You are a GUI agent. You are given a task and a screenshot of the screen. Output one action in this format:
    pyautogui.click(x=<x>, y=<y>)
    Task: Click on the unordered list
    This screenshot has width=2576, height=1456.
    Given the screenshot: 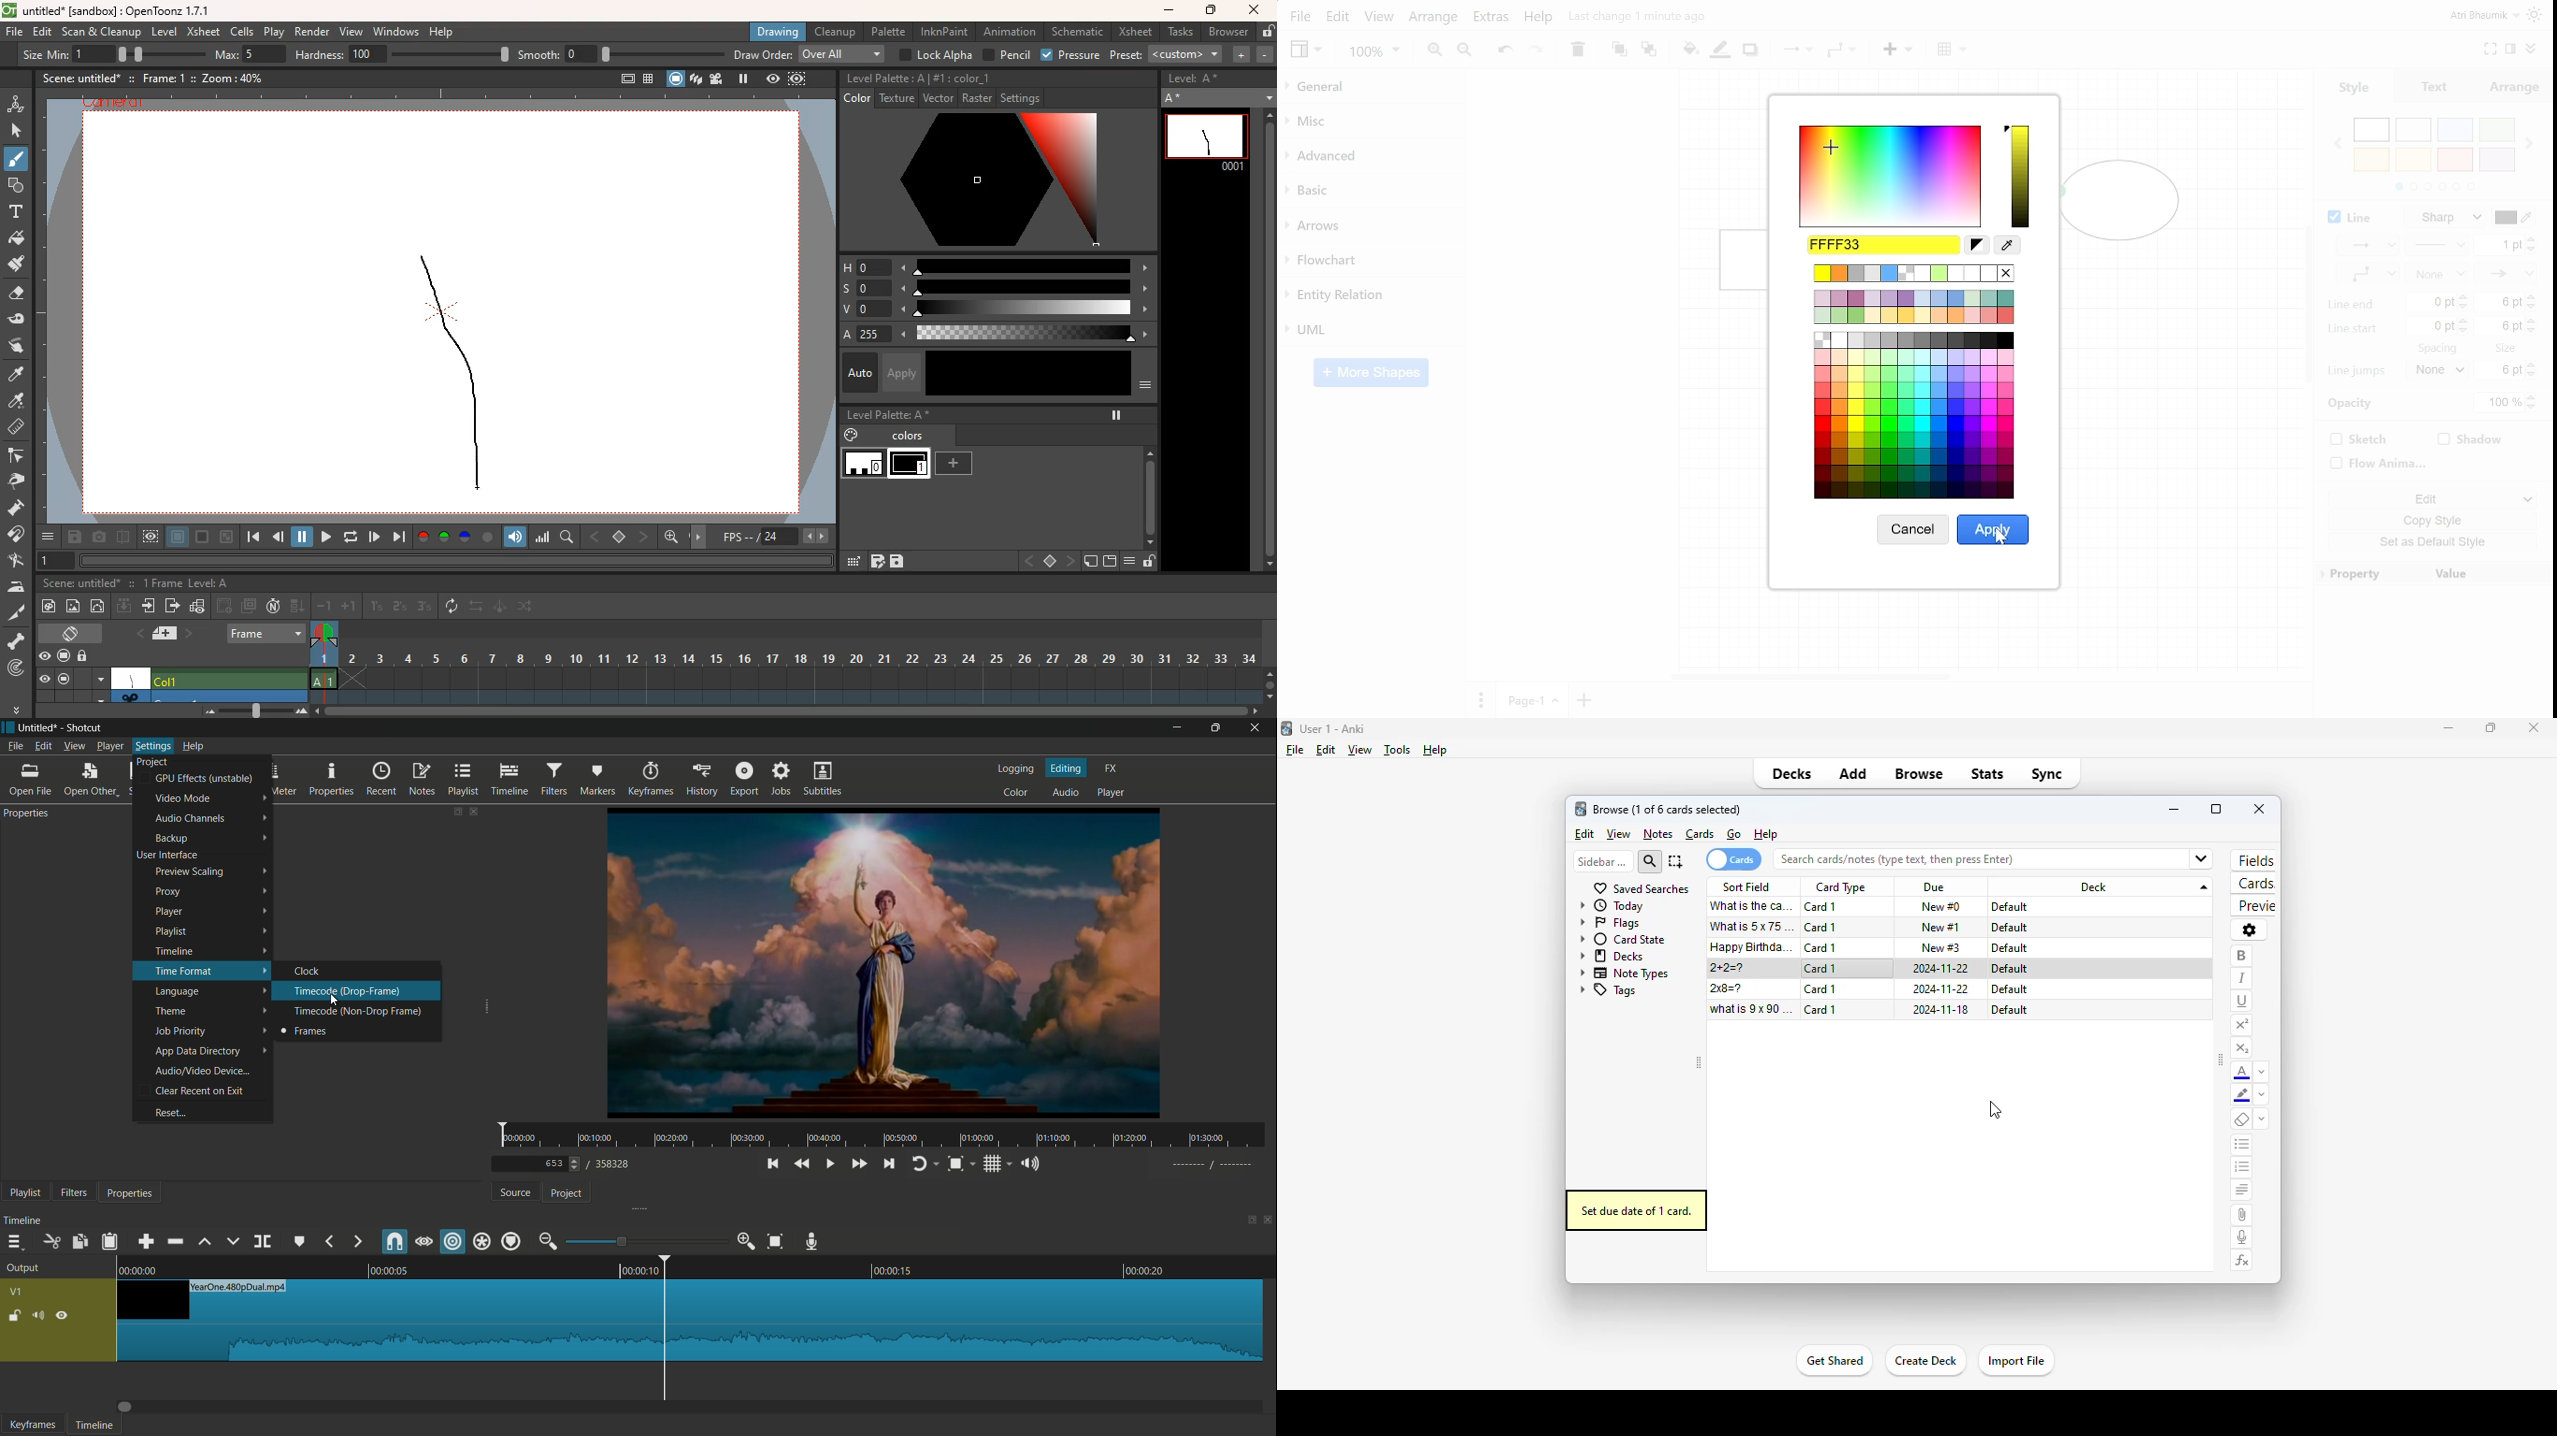 What is the action you would take?
    pyautogui.click(x=2242, y=1146)
    